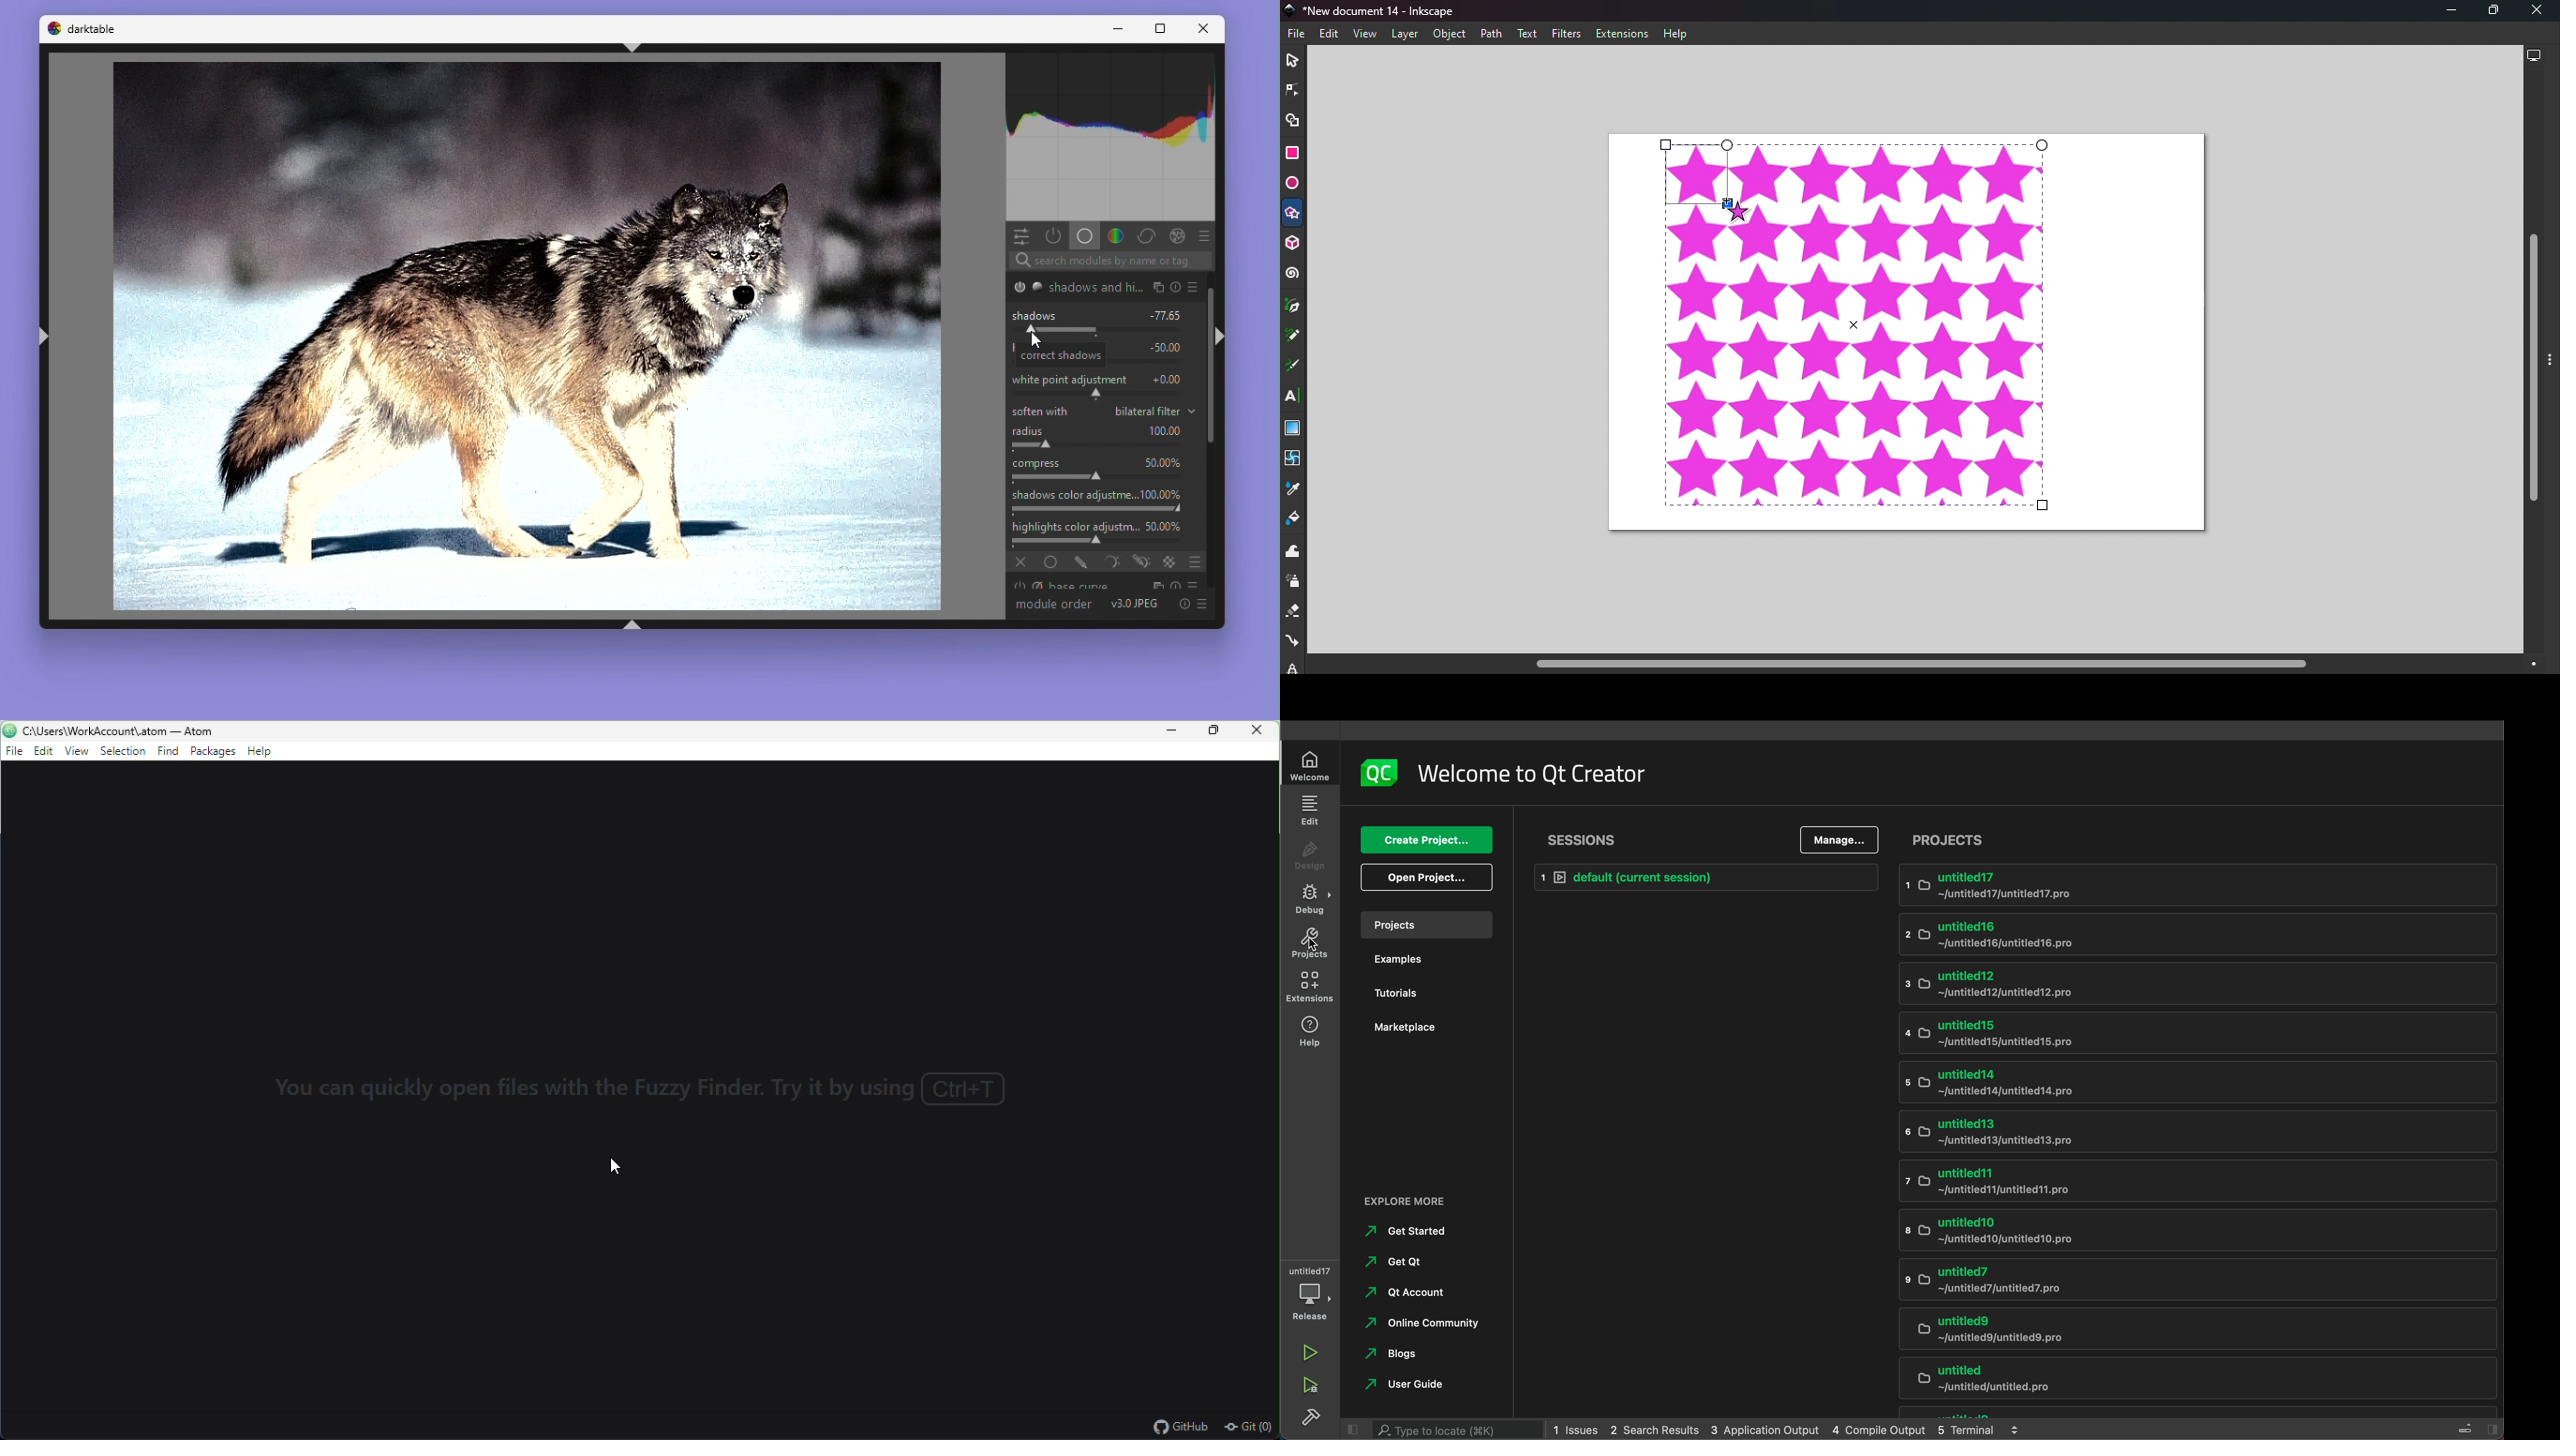 The height and width of the screenshot is (1456, 2576). What do you see at coordinates (1020, 561) in the screenshot?
I see `off` at bounding box center [1020, 561].